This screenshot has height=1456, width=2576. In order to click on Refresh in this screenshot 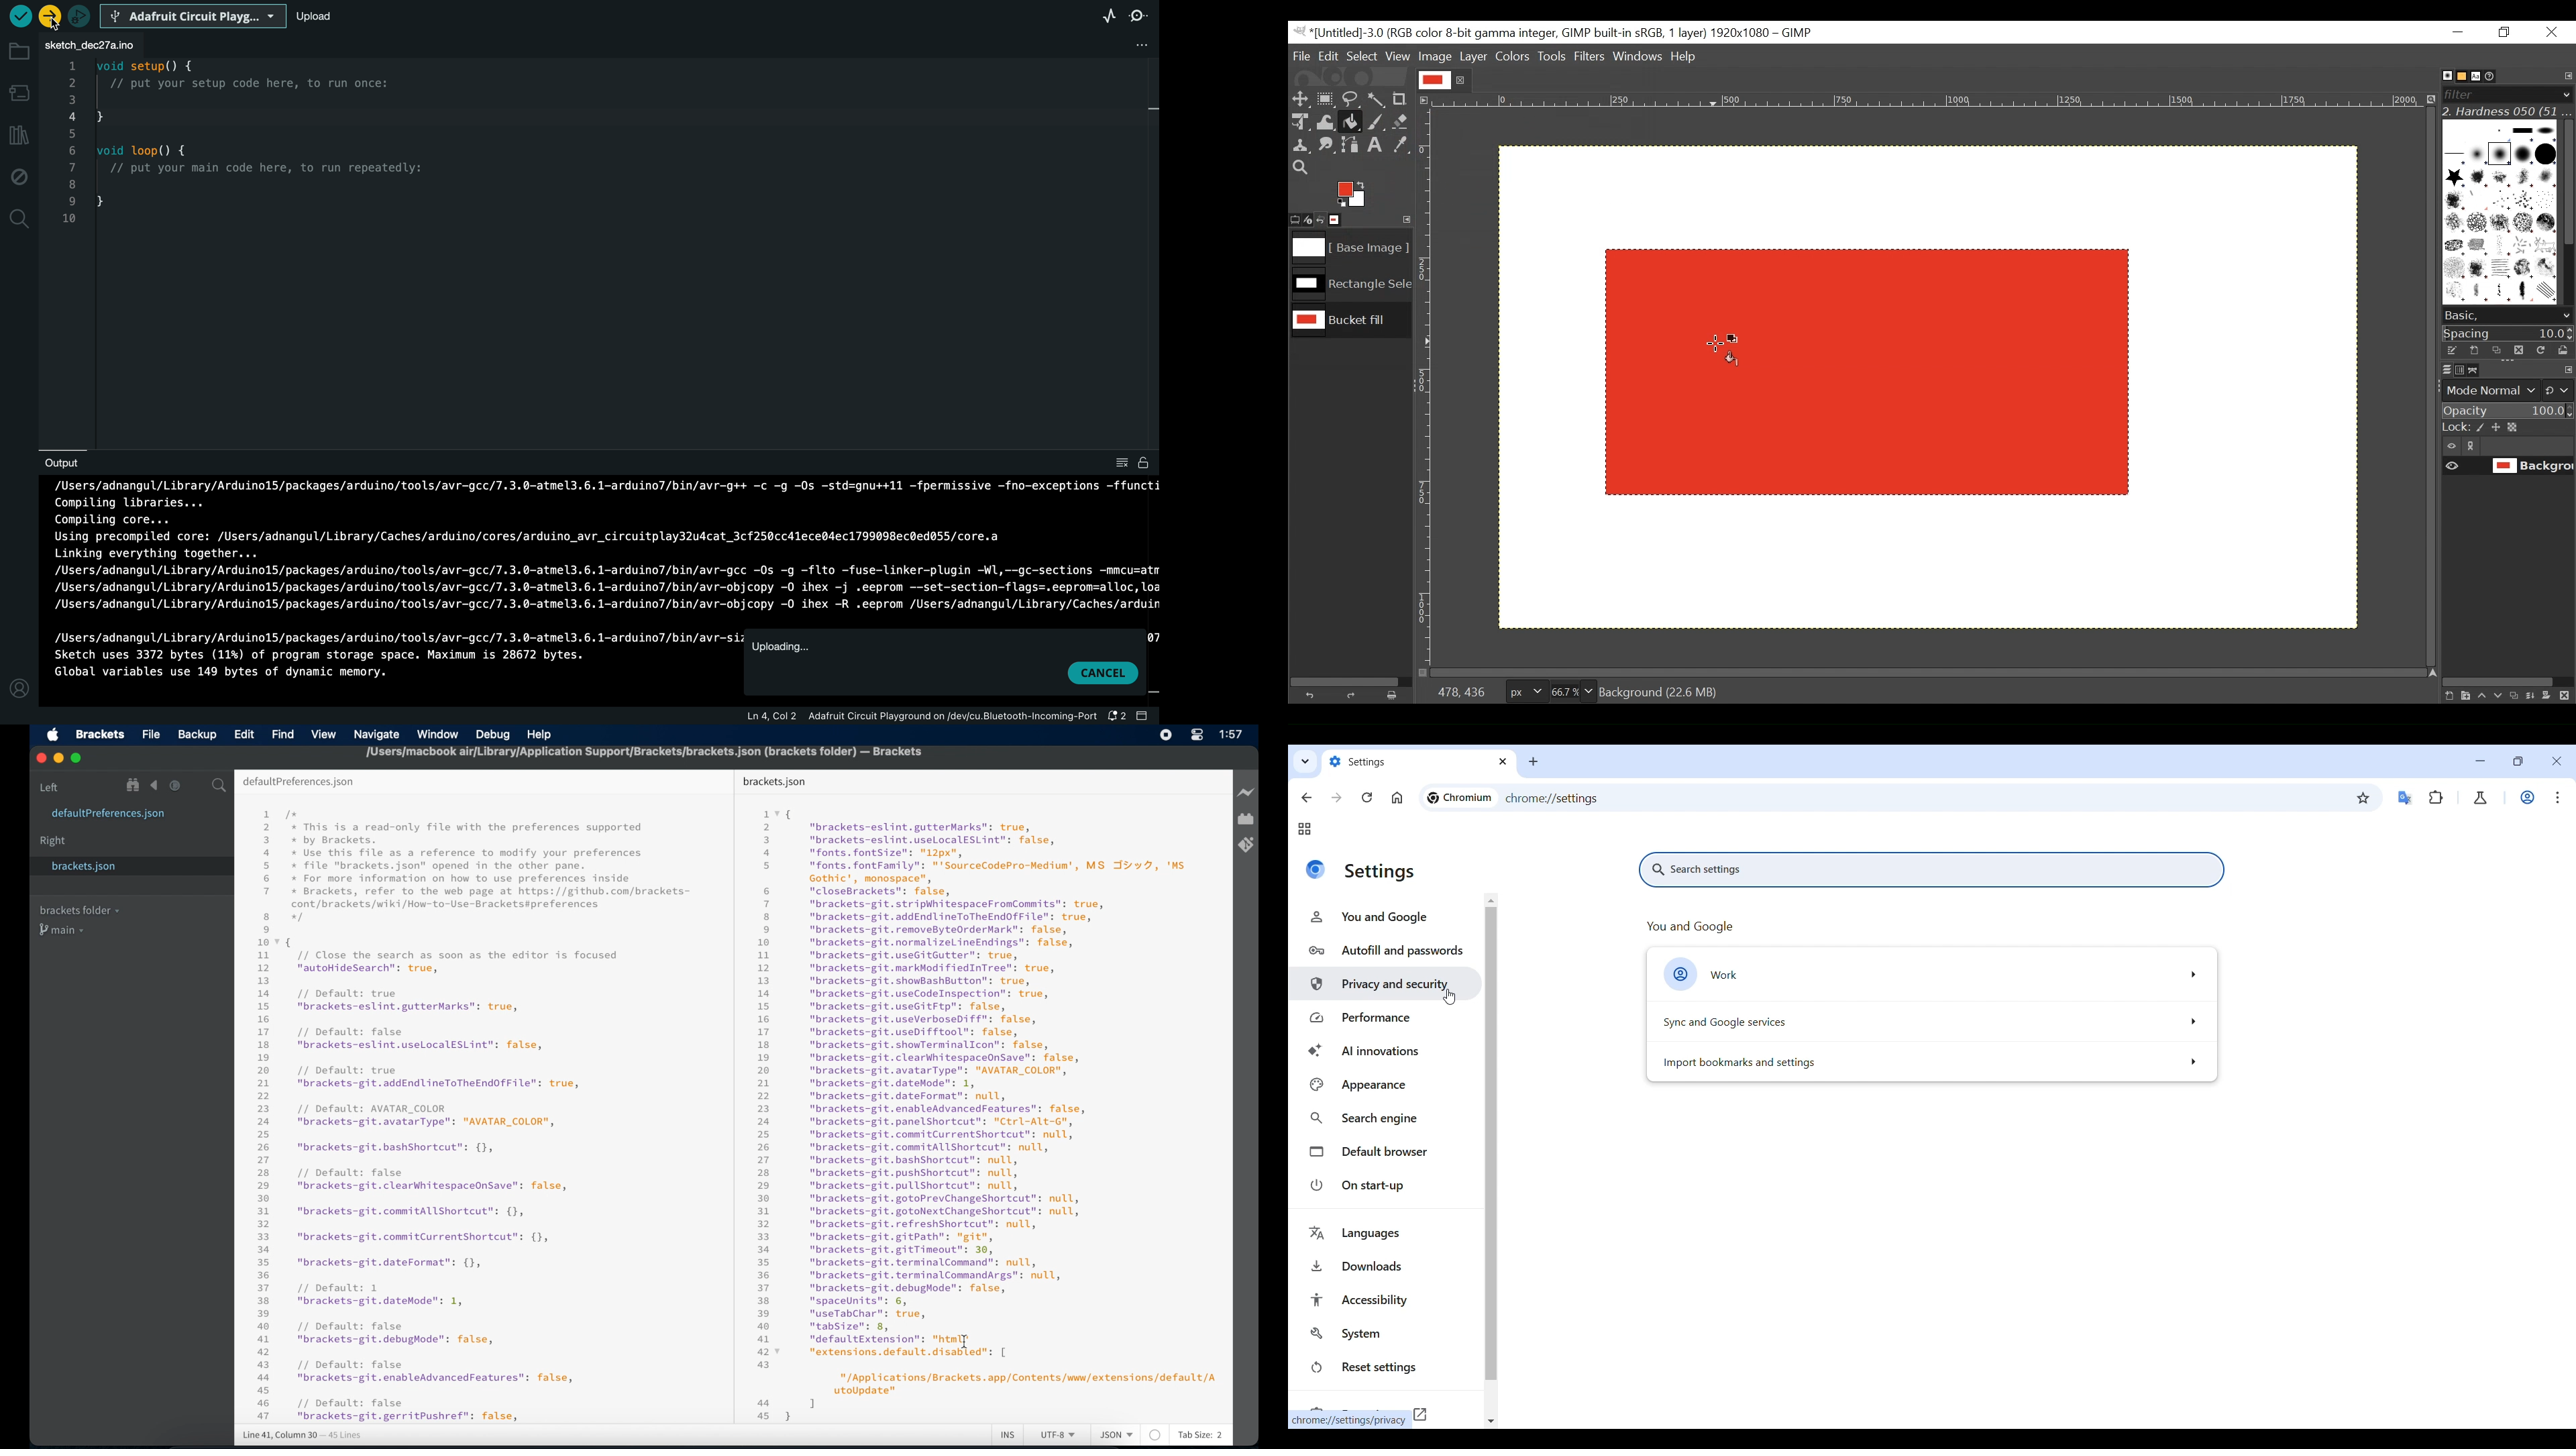, I will do `click(2539, 349)`.